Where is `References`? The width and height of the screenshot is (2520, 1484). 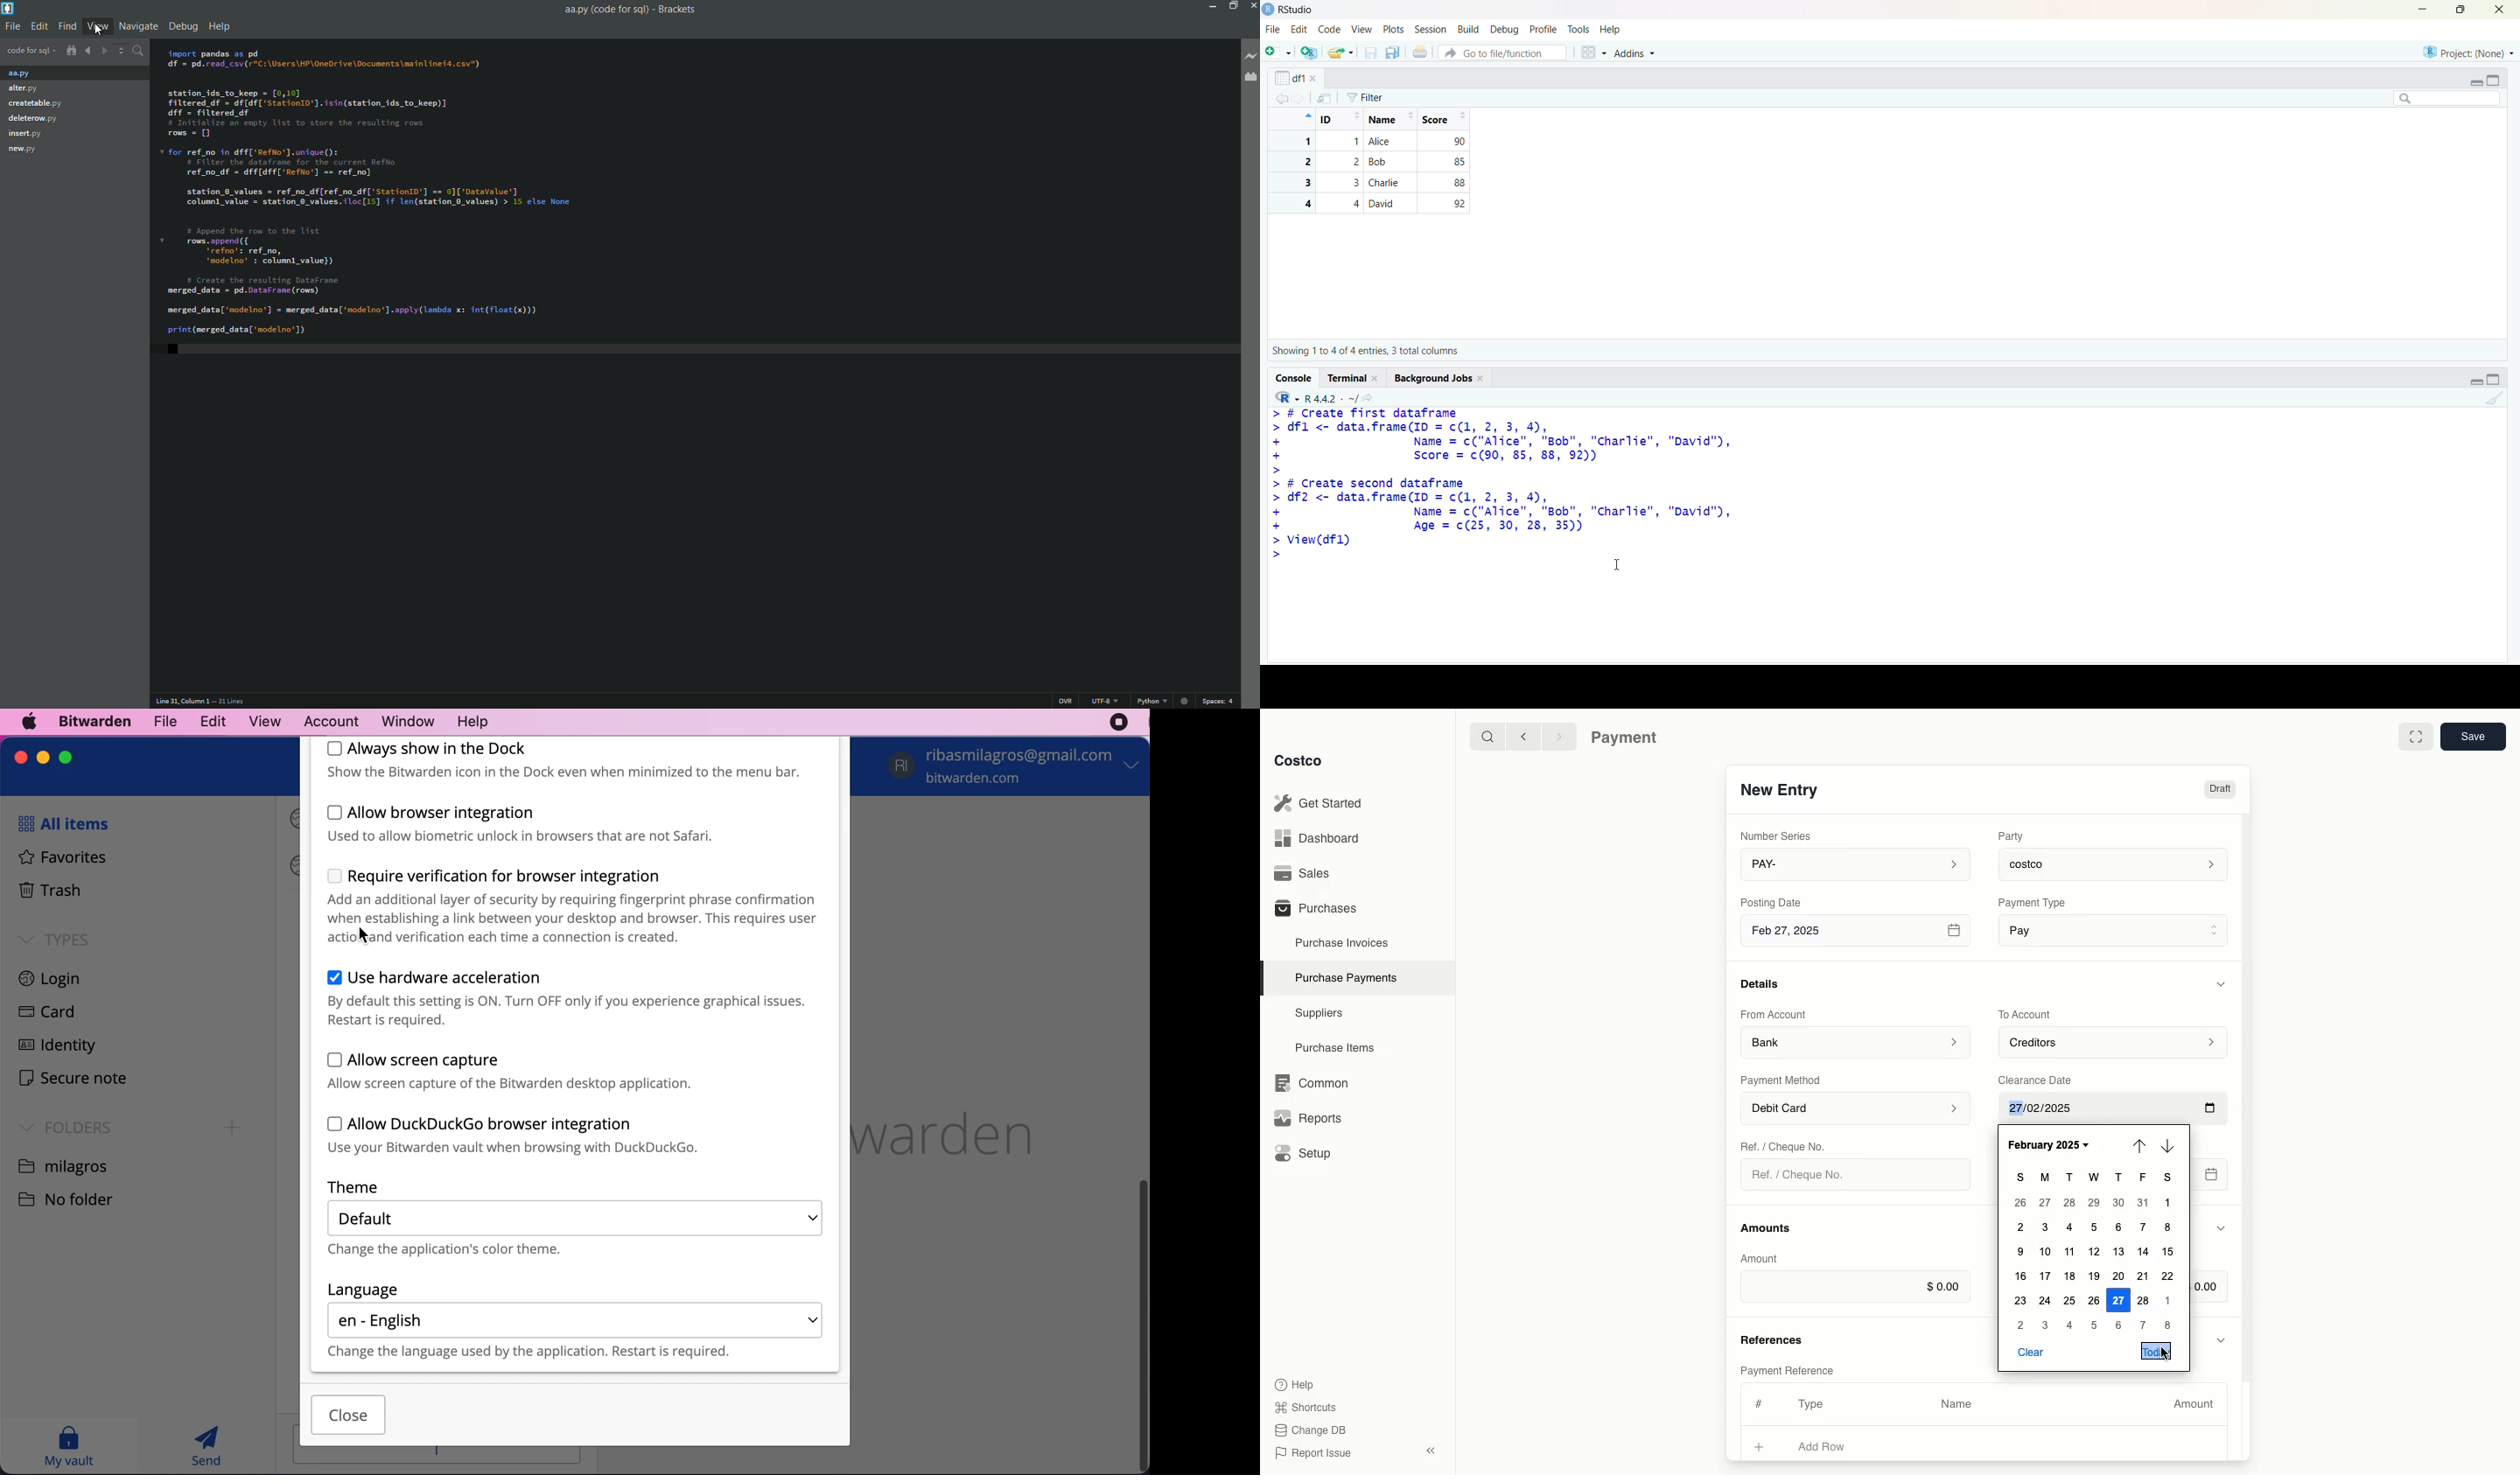 References is located at coordinates (1774, 1338).